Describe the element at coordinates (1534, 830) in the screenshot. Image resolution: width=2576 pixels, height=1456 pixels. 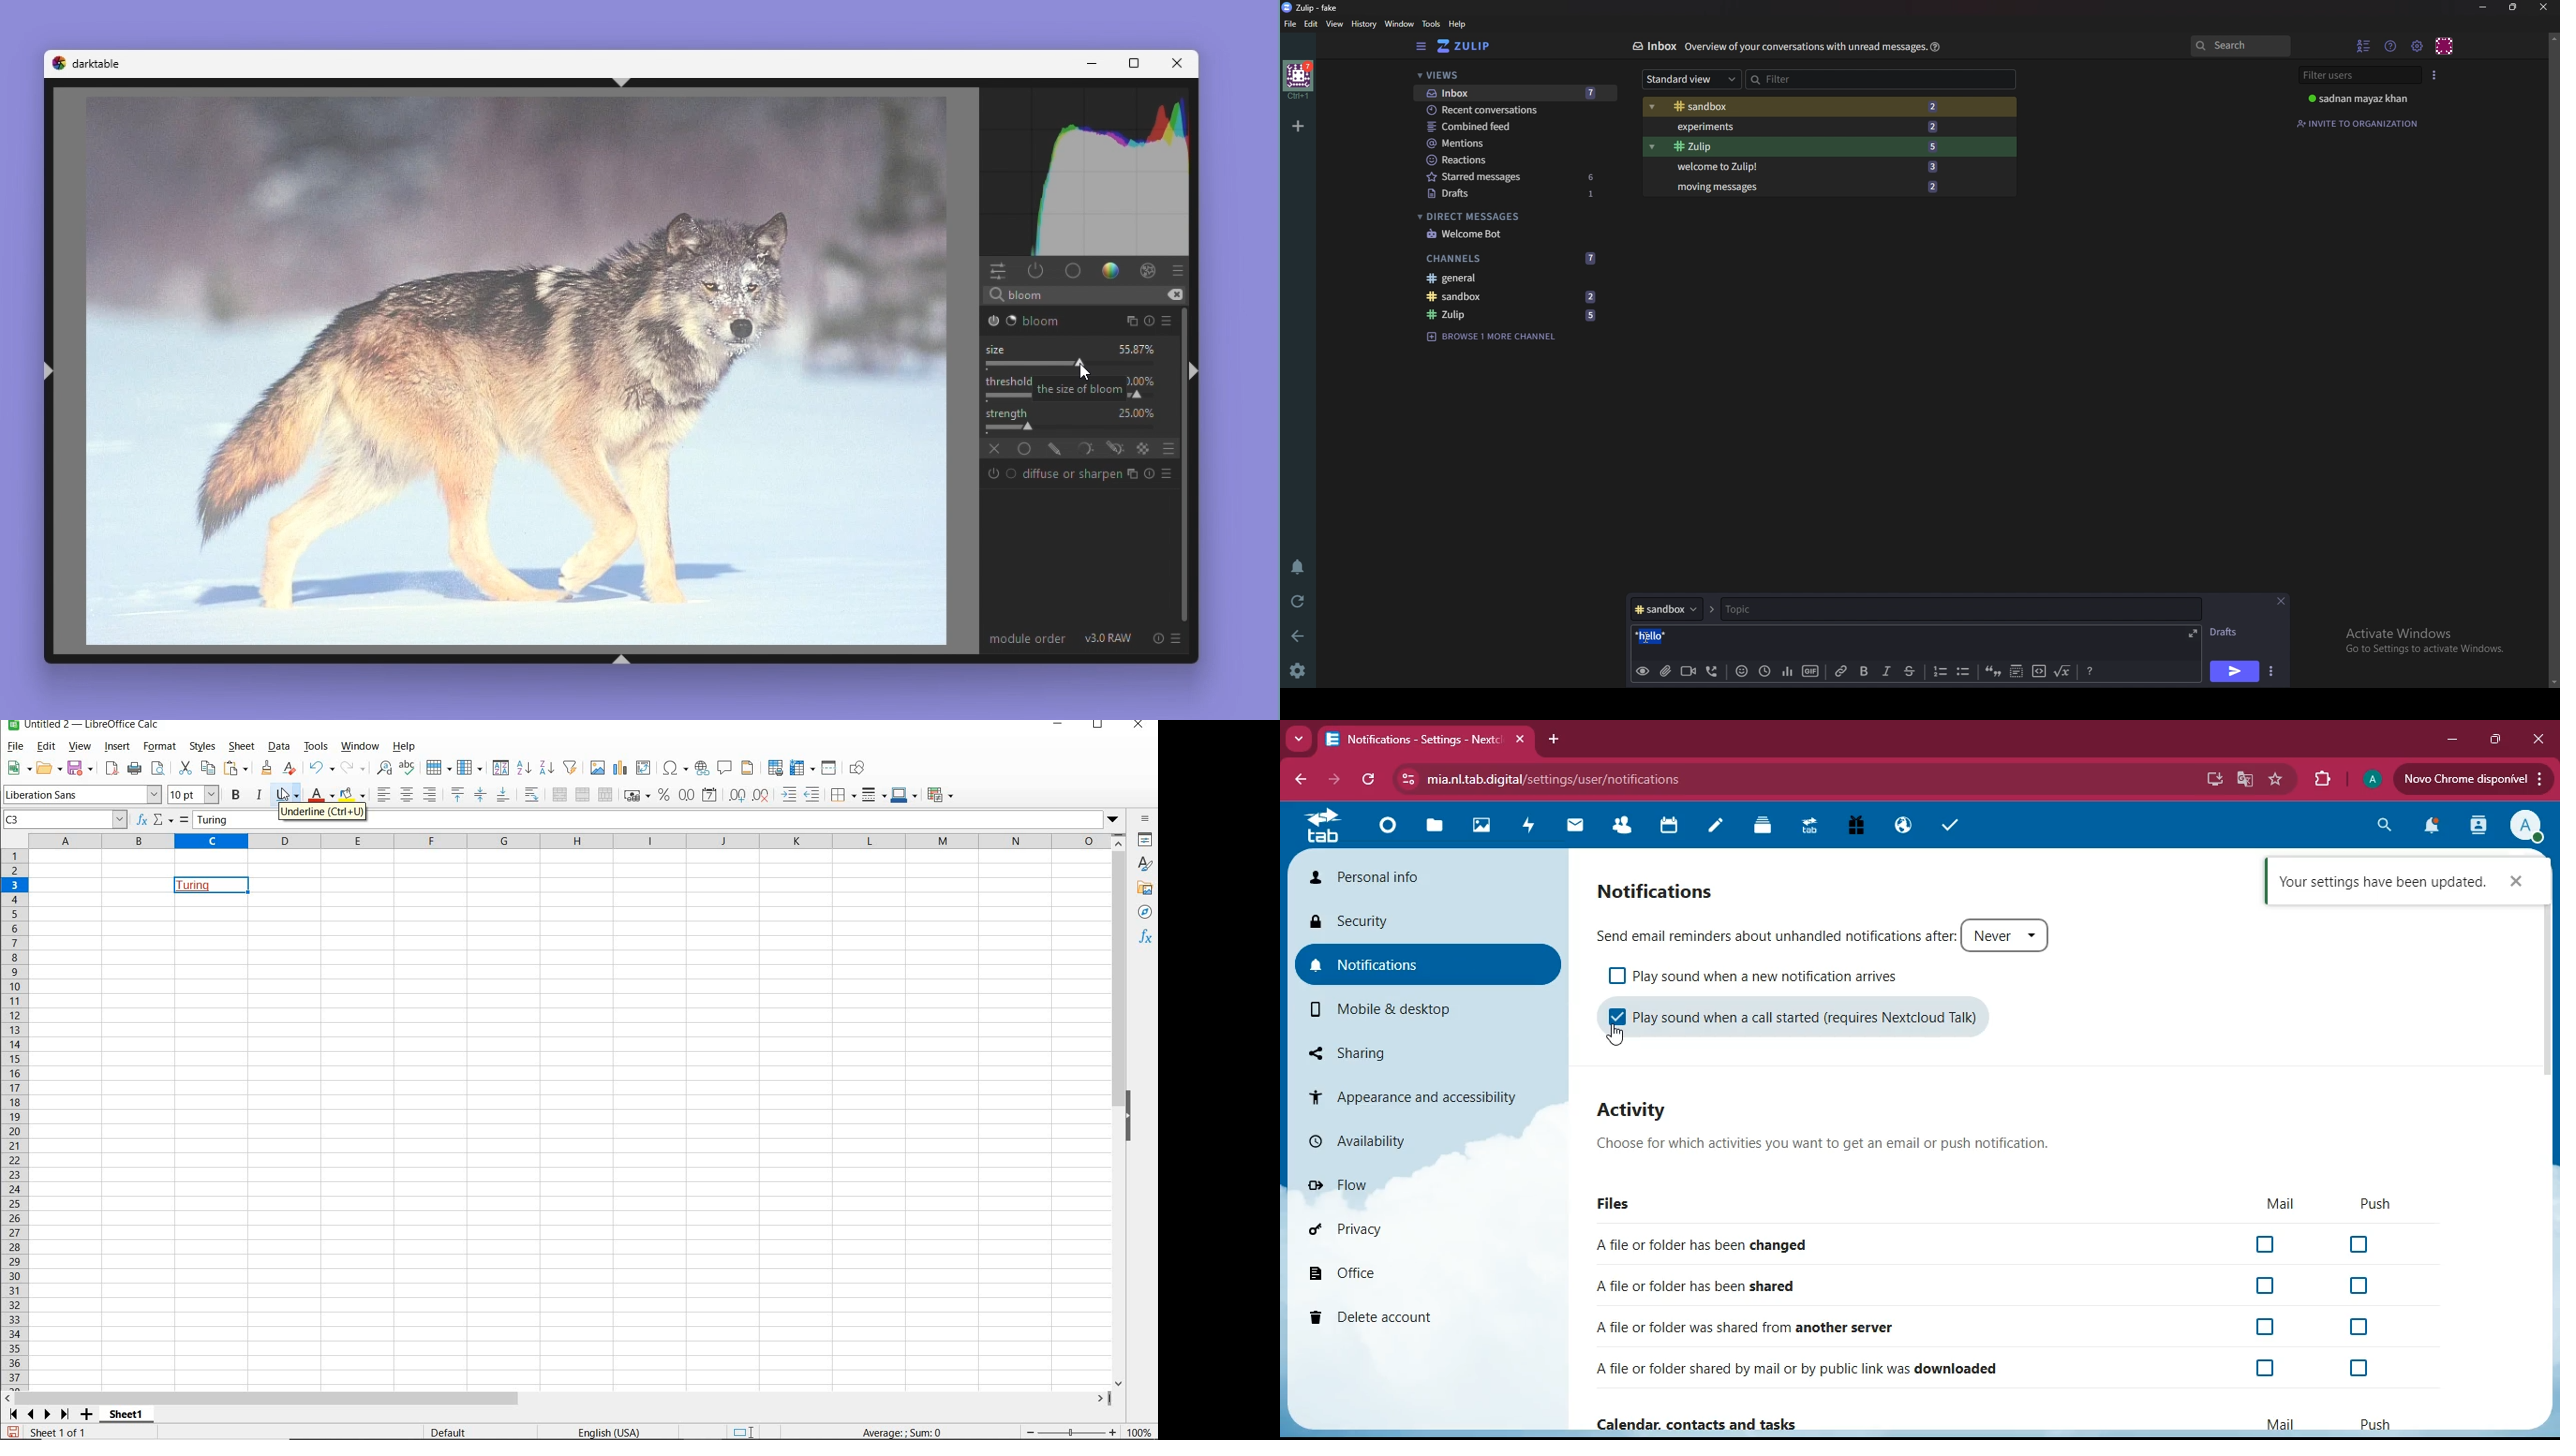
I see `activity` at that location.